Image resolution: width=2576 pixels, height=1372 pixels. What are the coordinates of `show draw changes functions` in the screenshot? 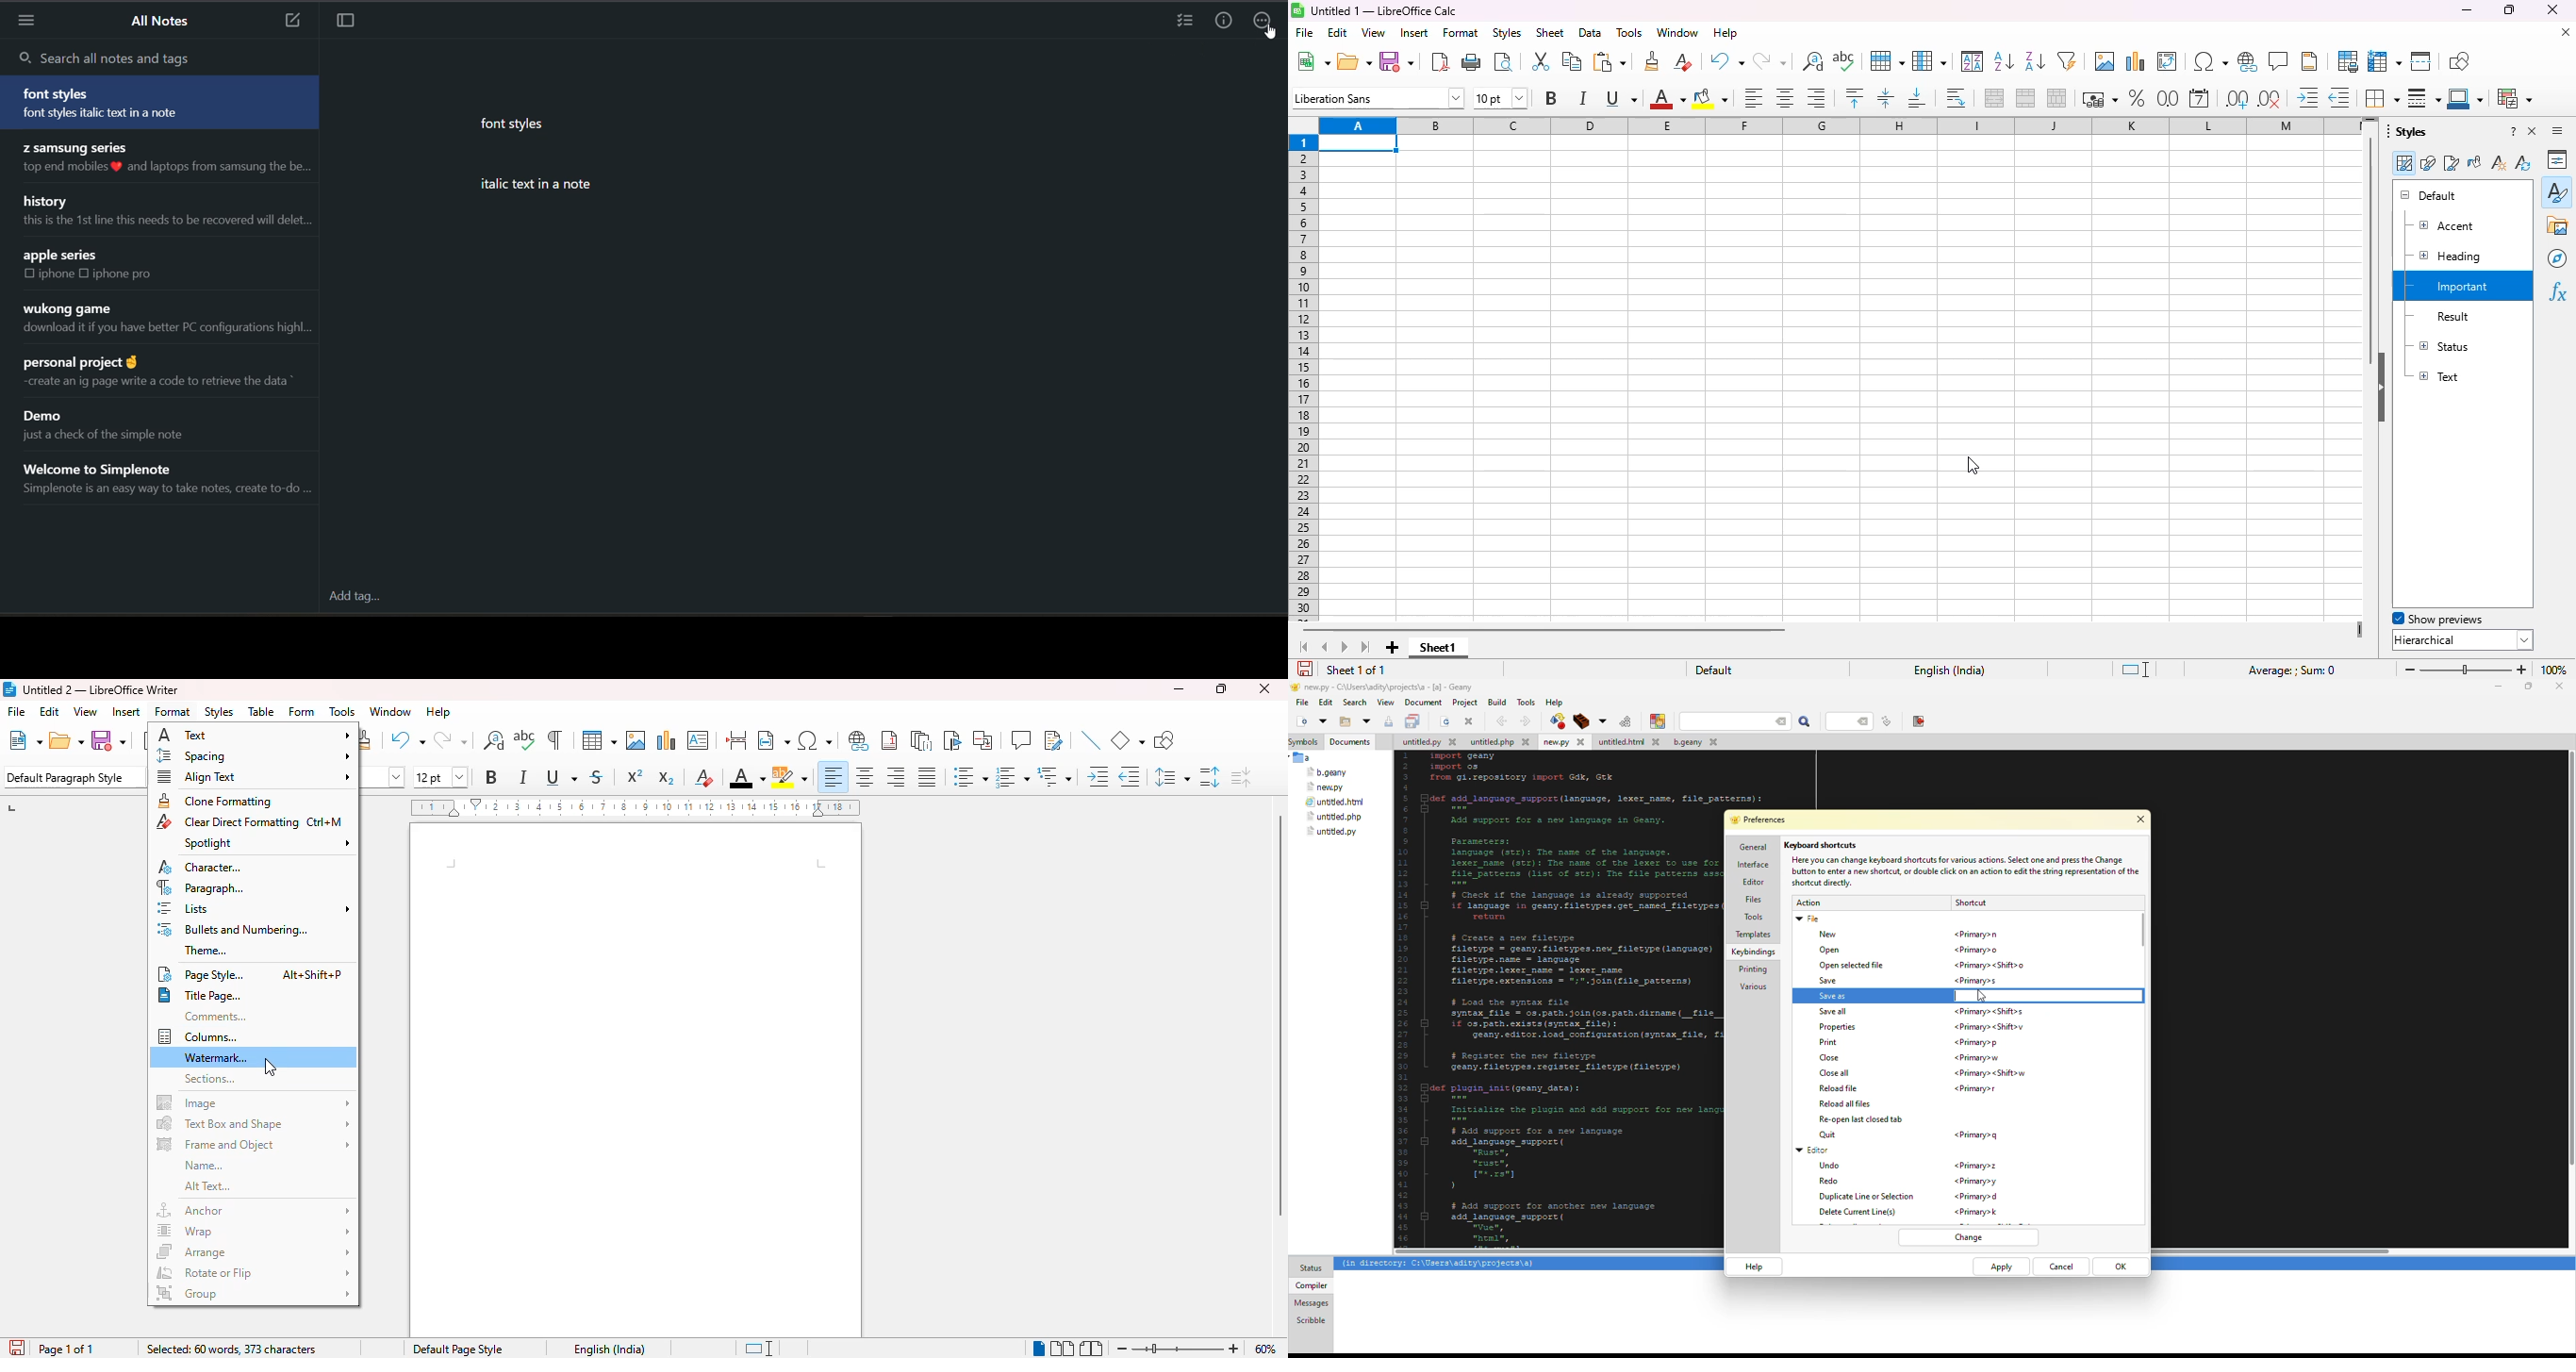 It's located at (1052, 739).